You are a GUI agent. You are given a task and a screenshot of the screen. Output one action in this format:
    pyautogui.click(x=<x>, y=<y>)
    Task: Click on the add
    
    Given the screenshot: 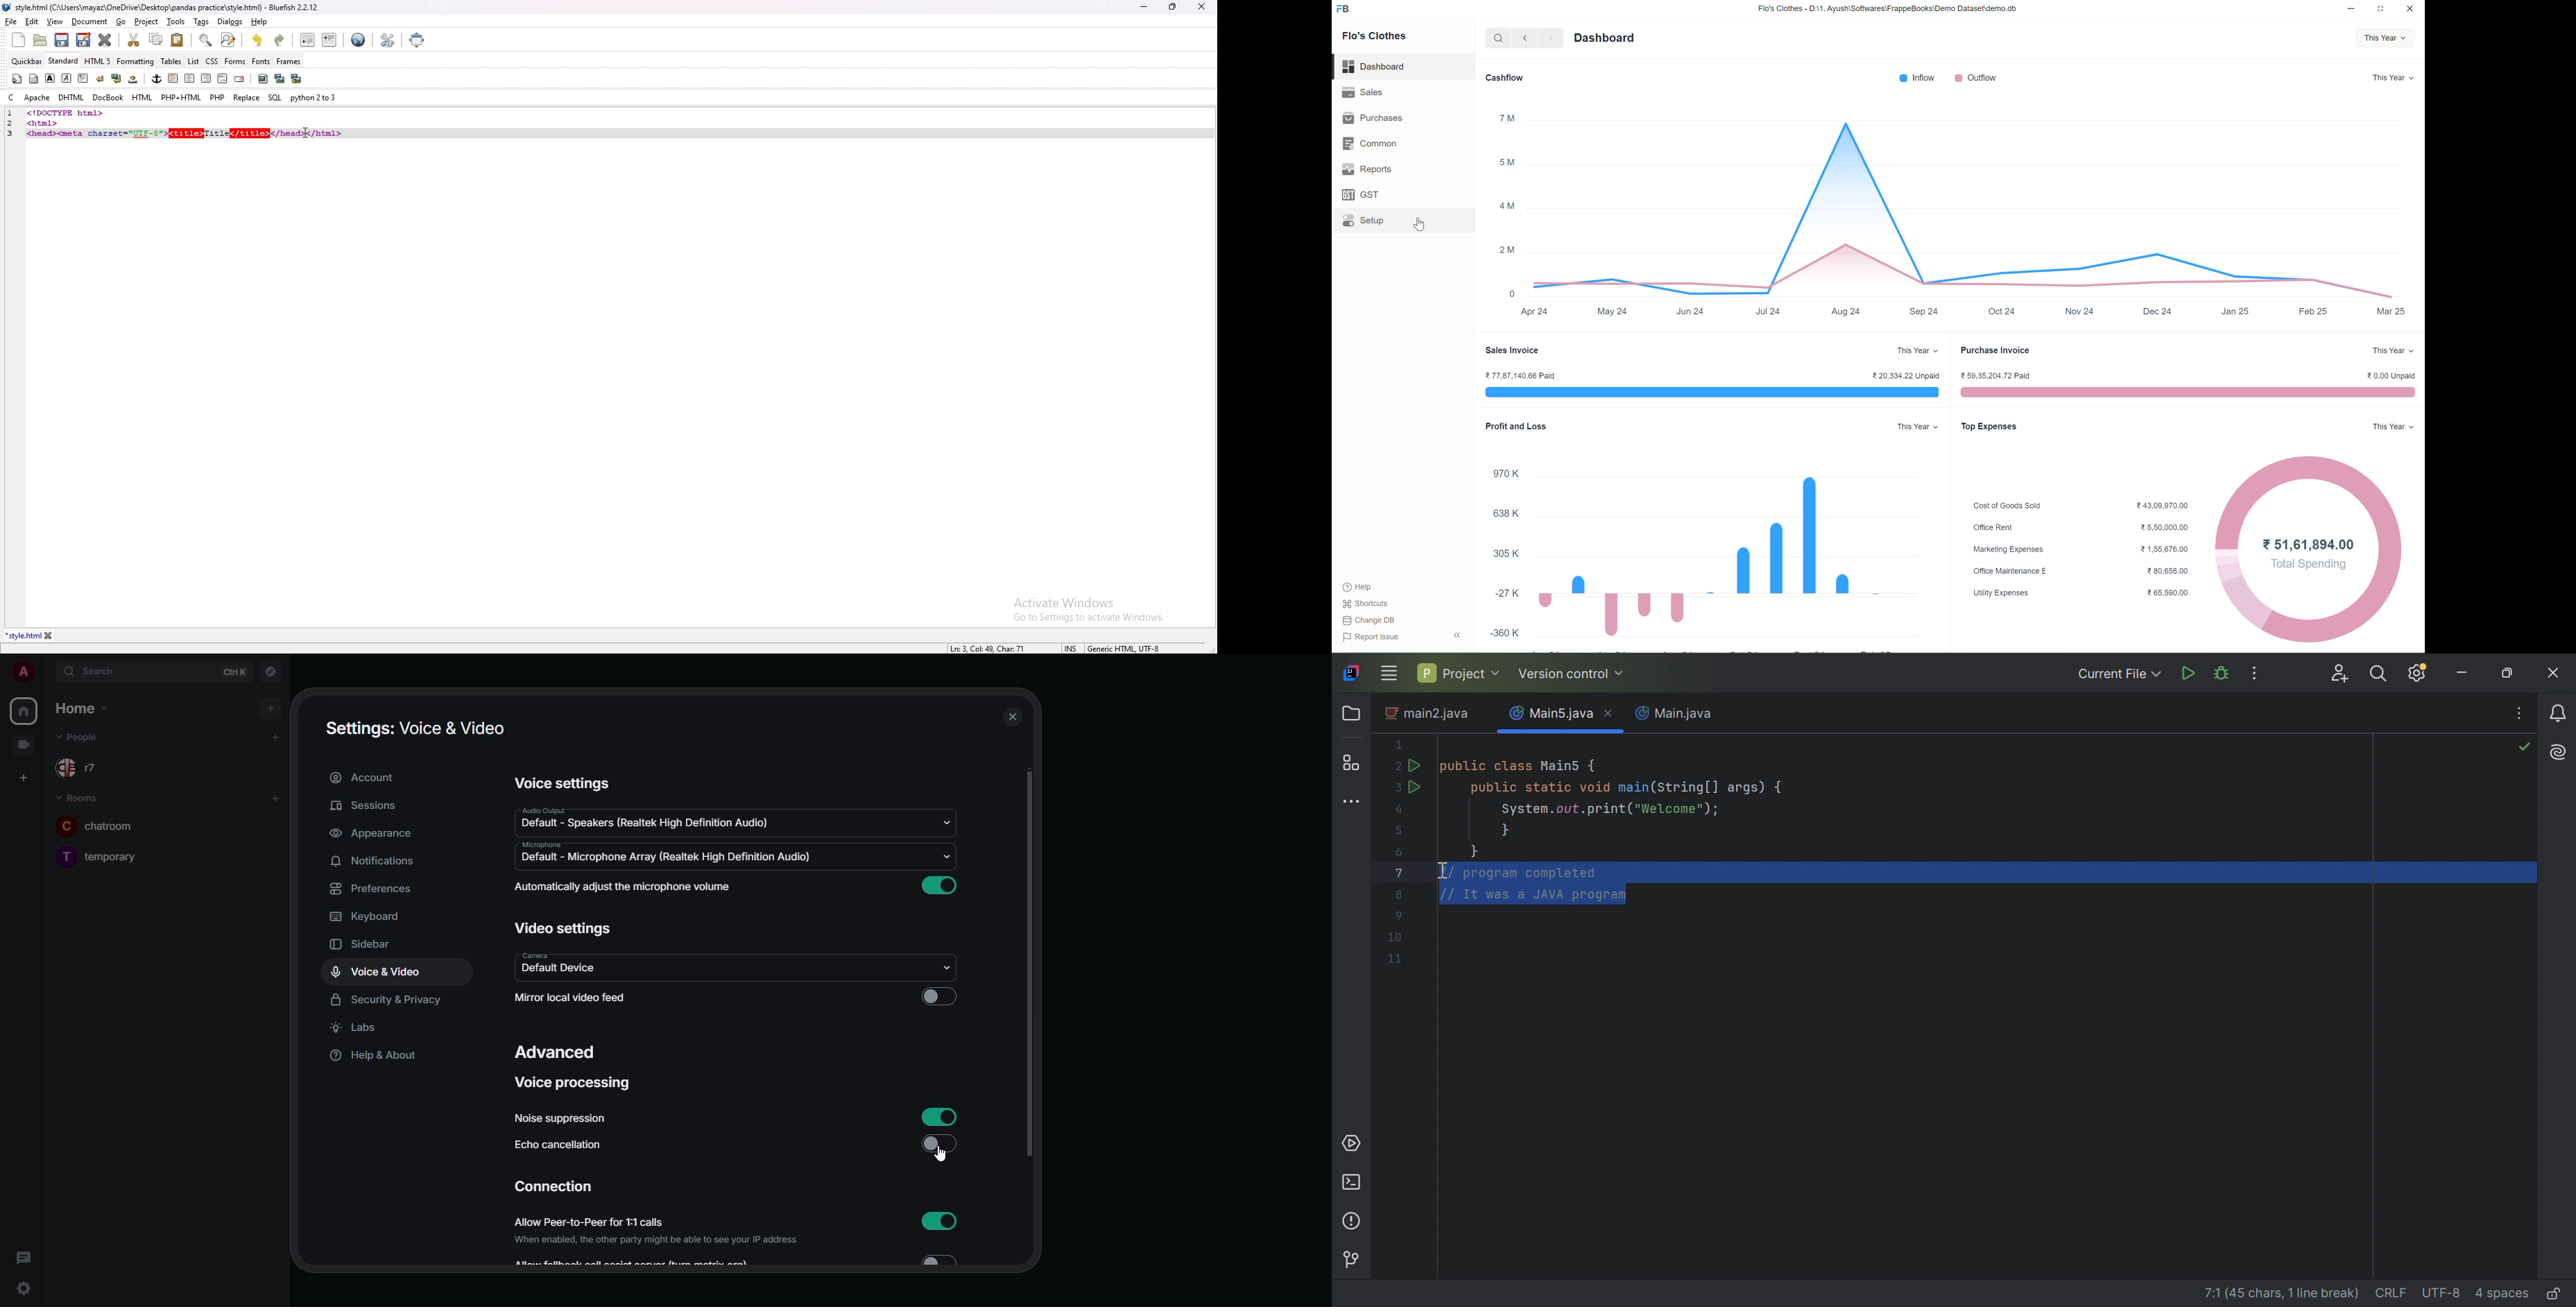 What is the action you would take?
    pyautogui.click(x=275, y=737)
    